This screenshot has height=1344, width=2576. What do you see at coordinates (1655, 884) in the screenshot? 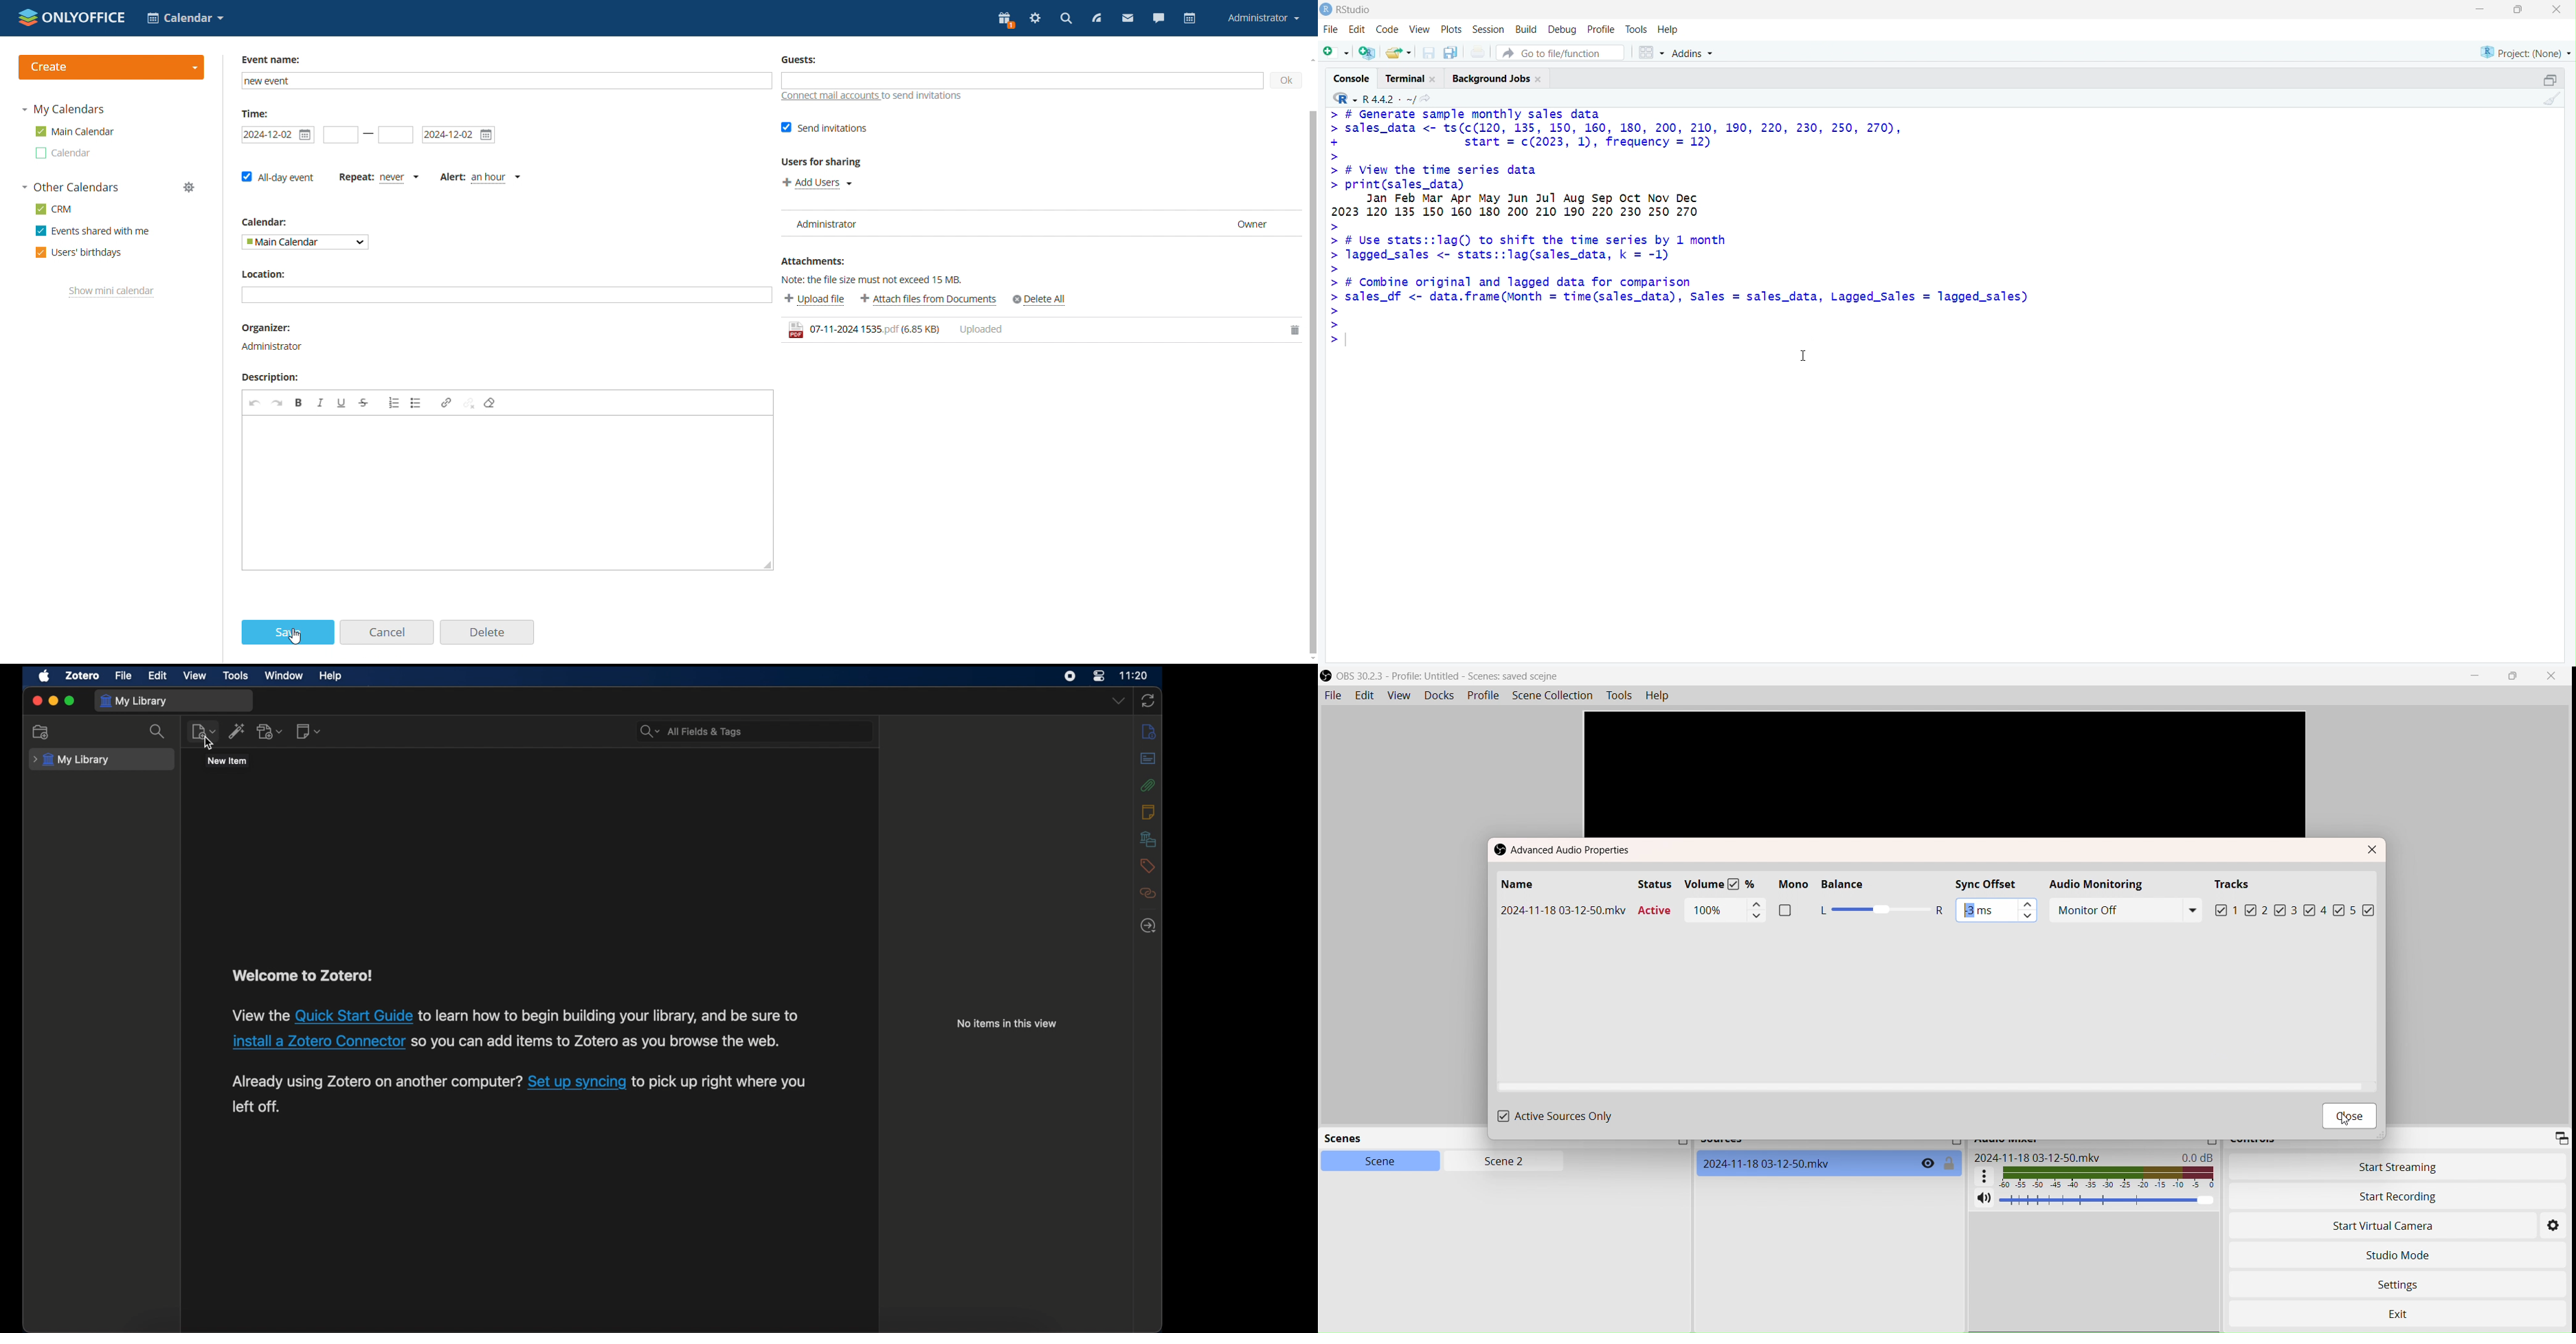
I see `Status` at bounding box center [1655, 884].